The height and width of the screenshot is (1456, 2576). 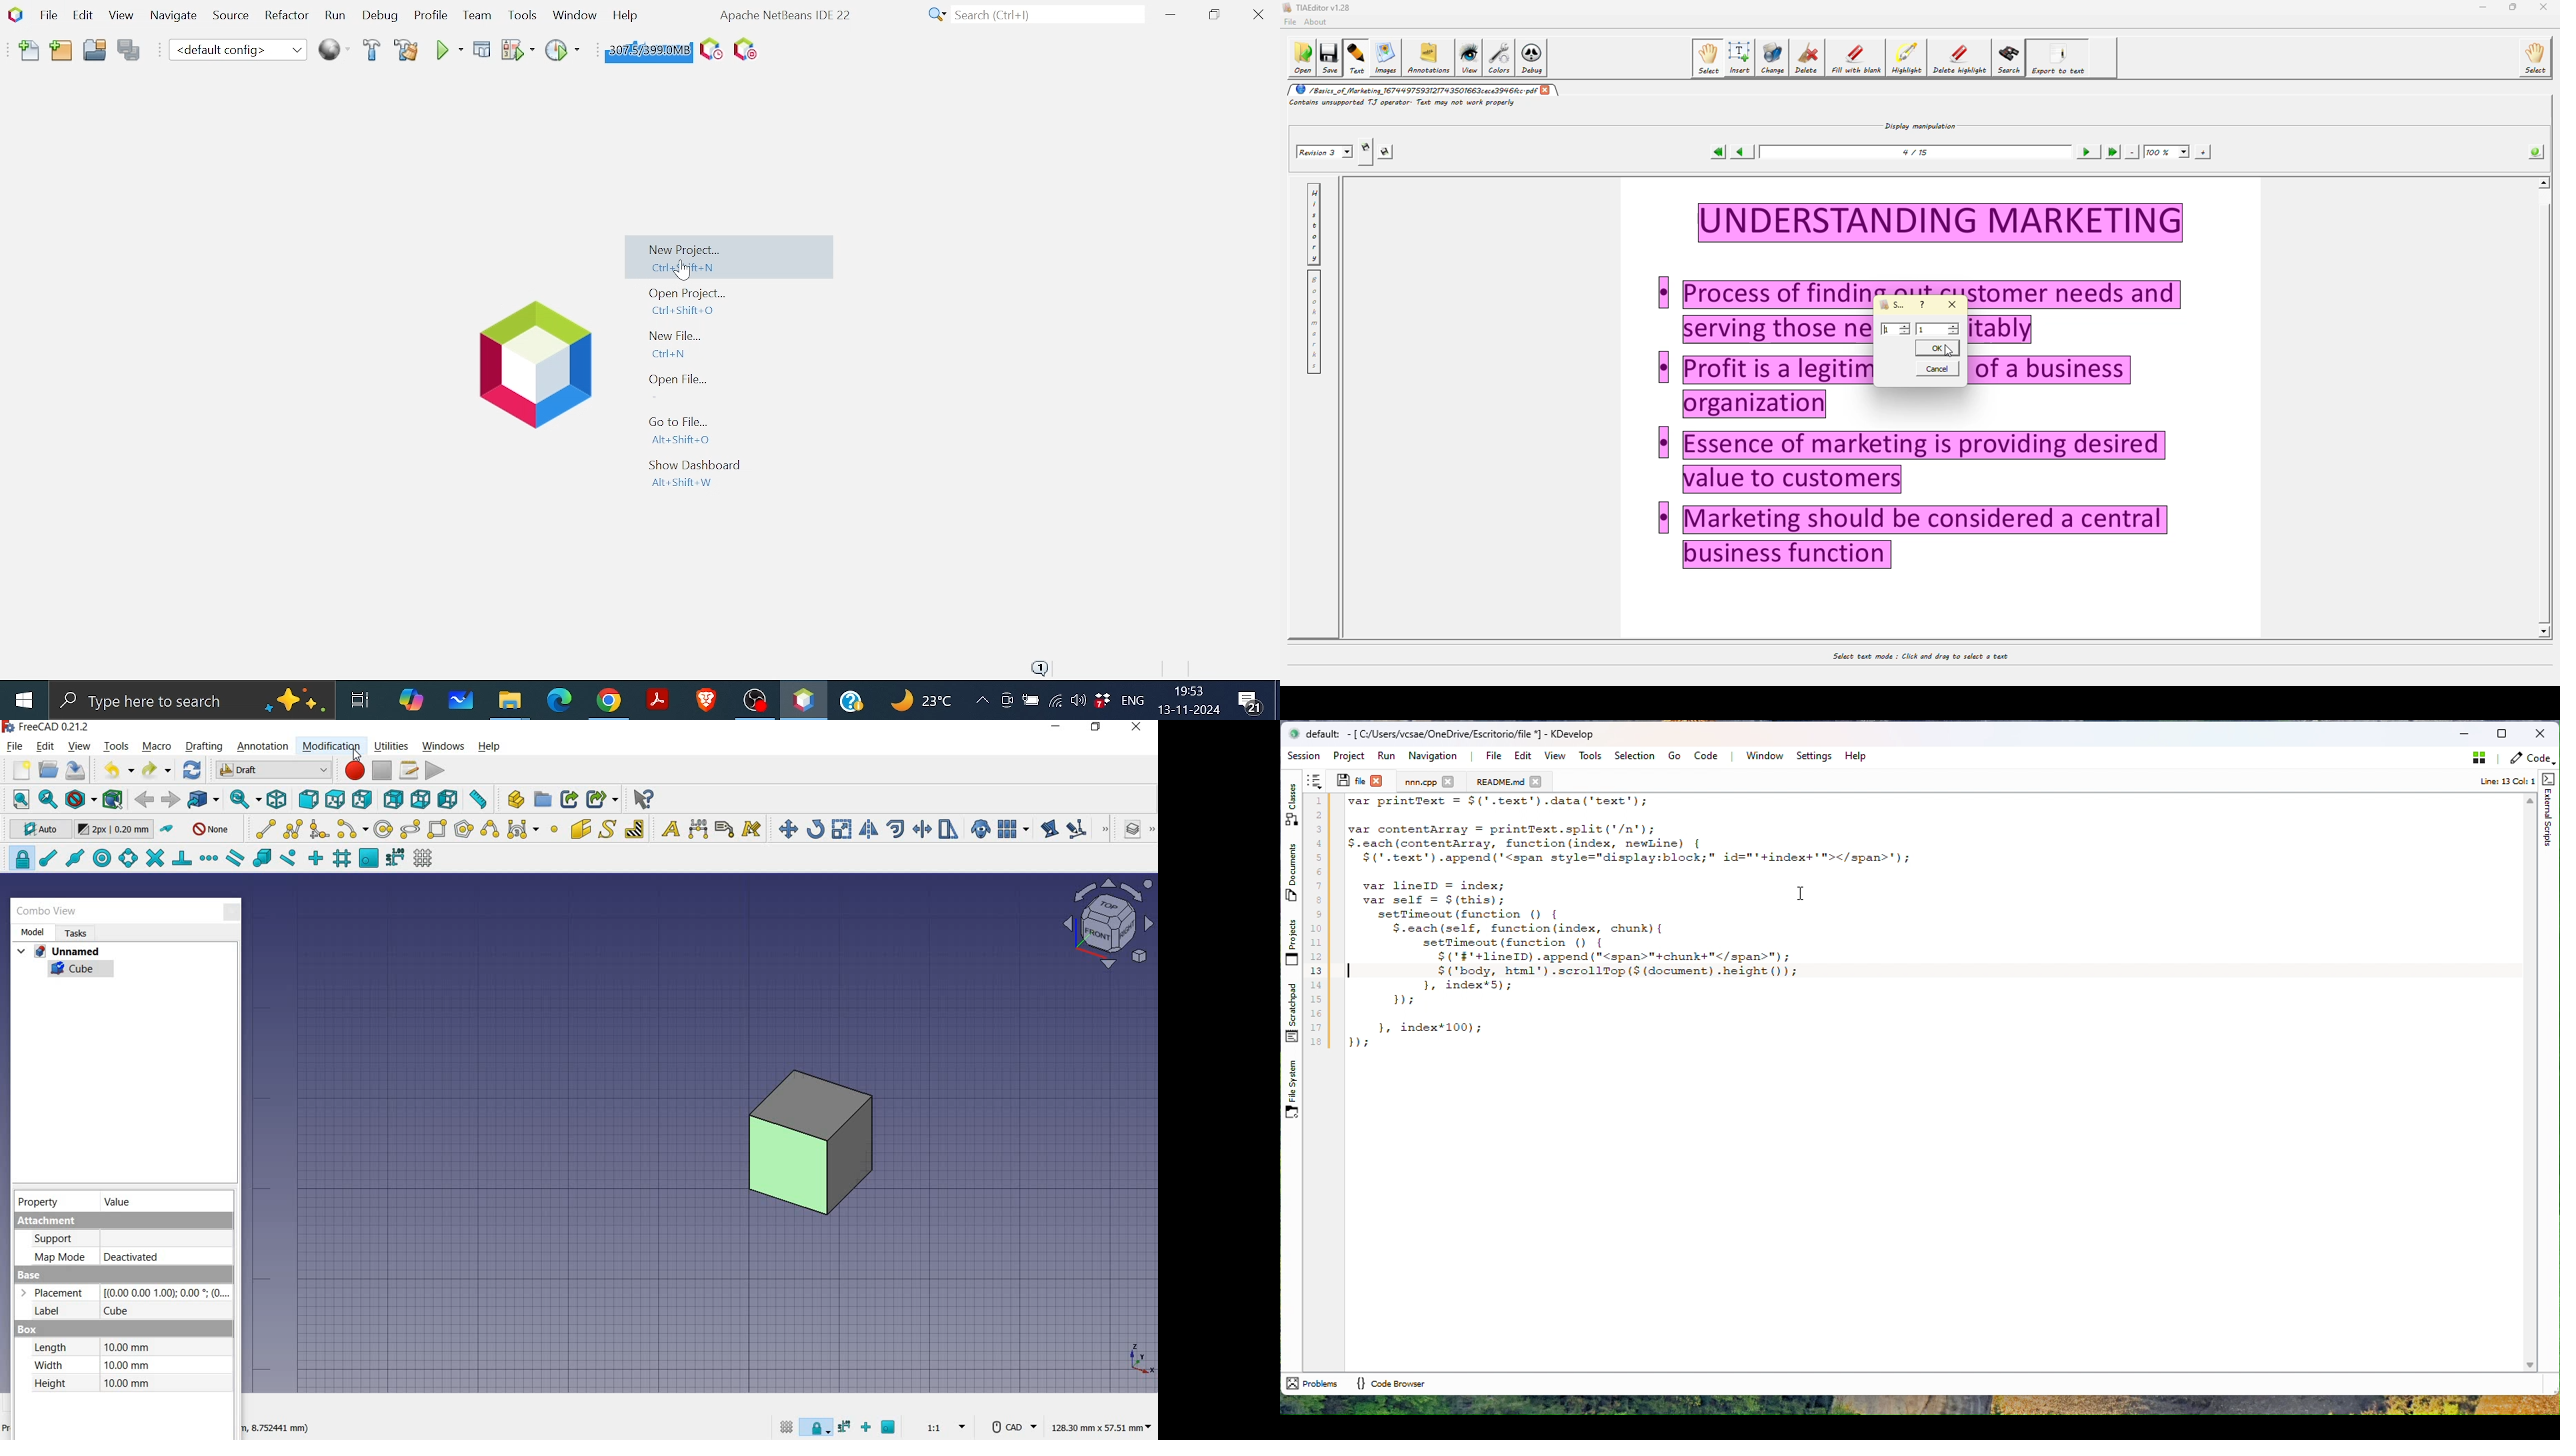 I want to click on offset, so click(x=897, y=828).